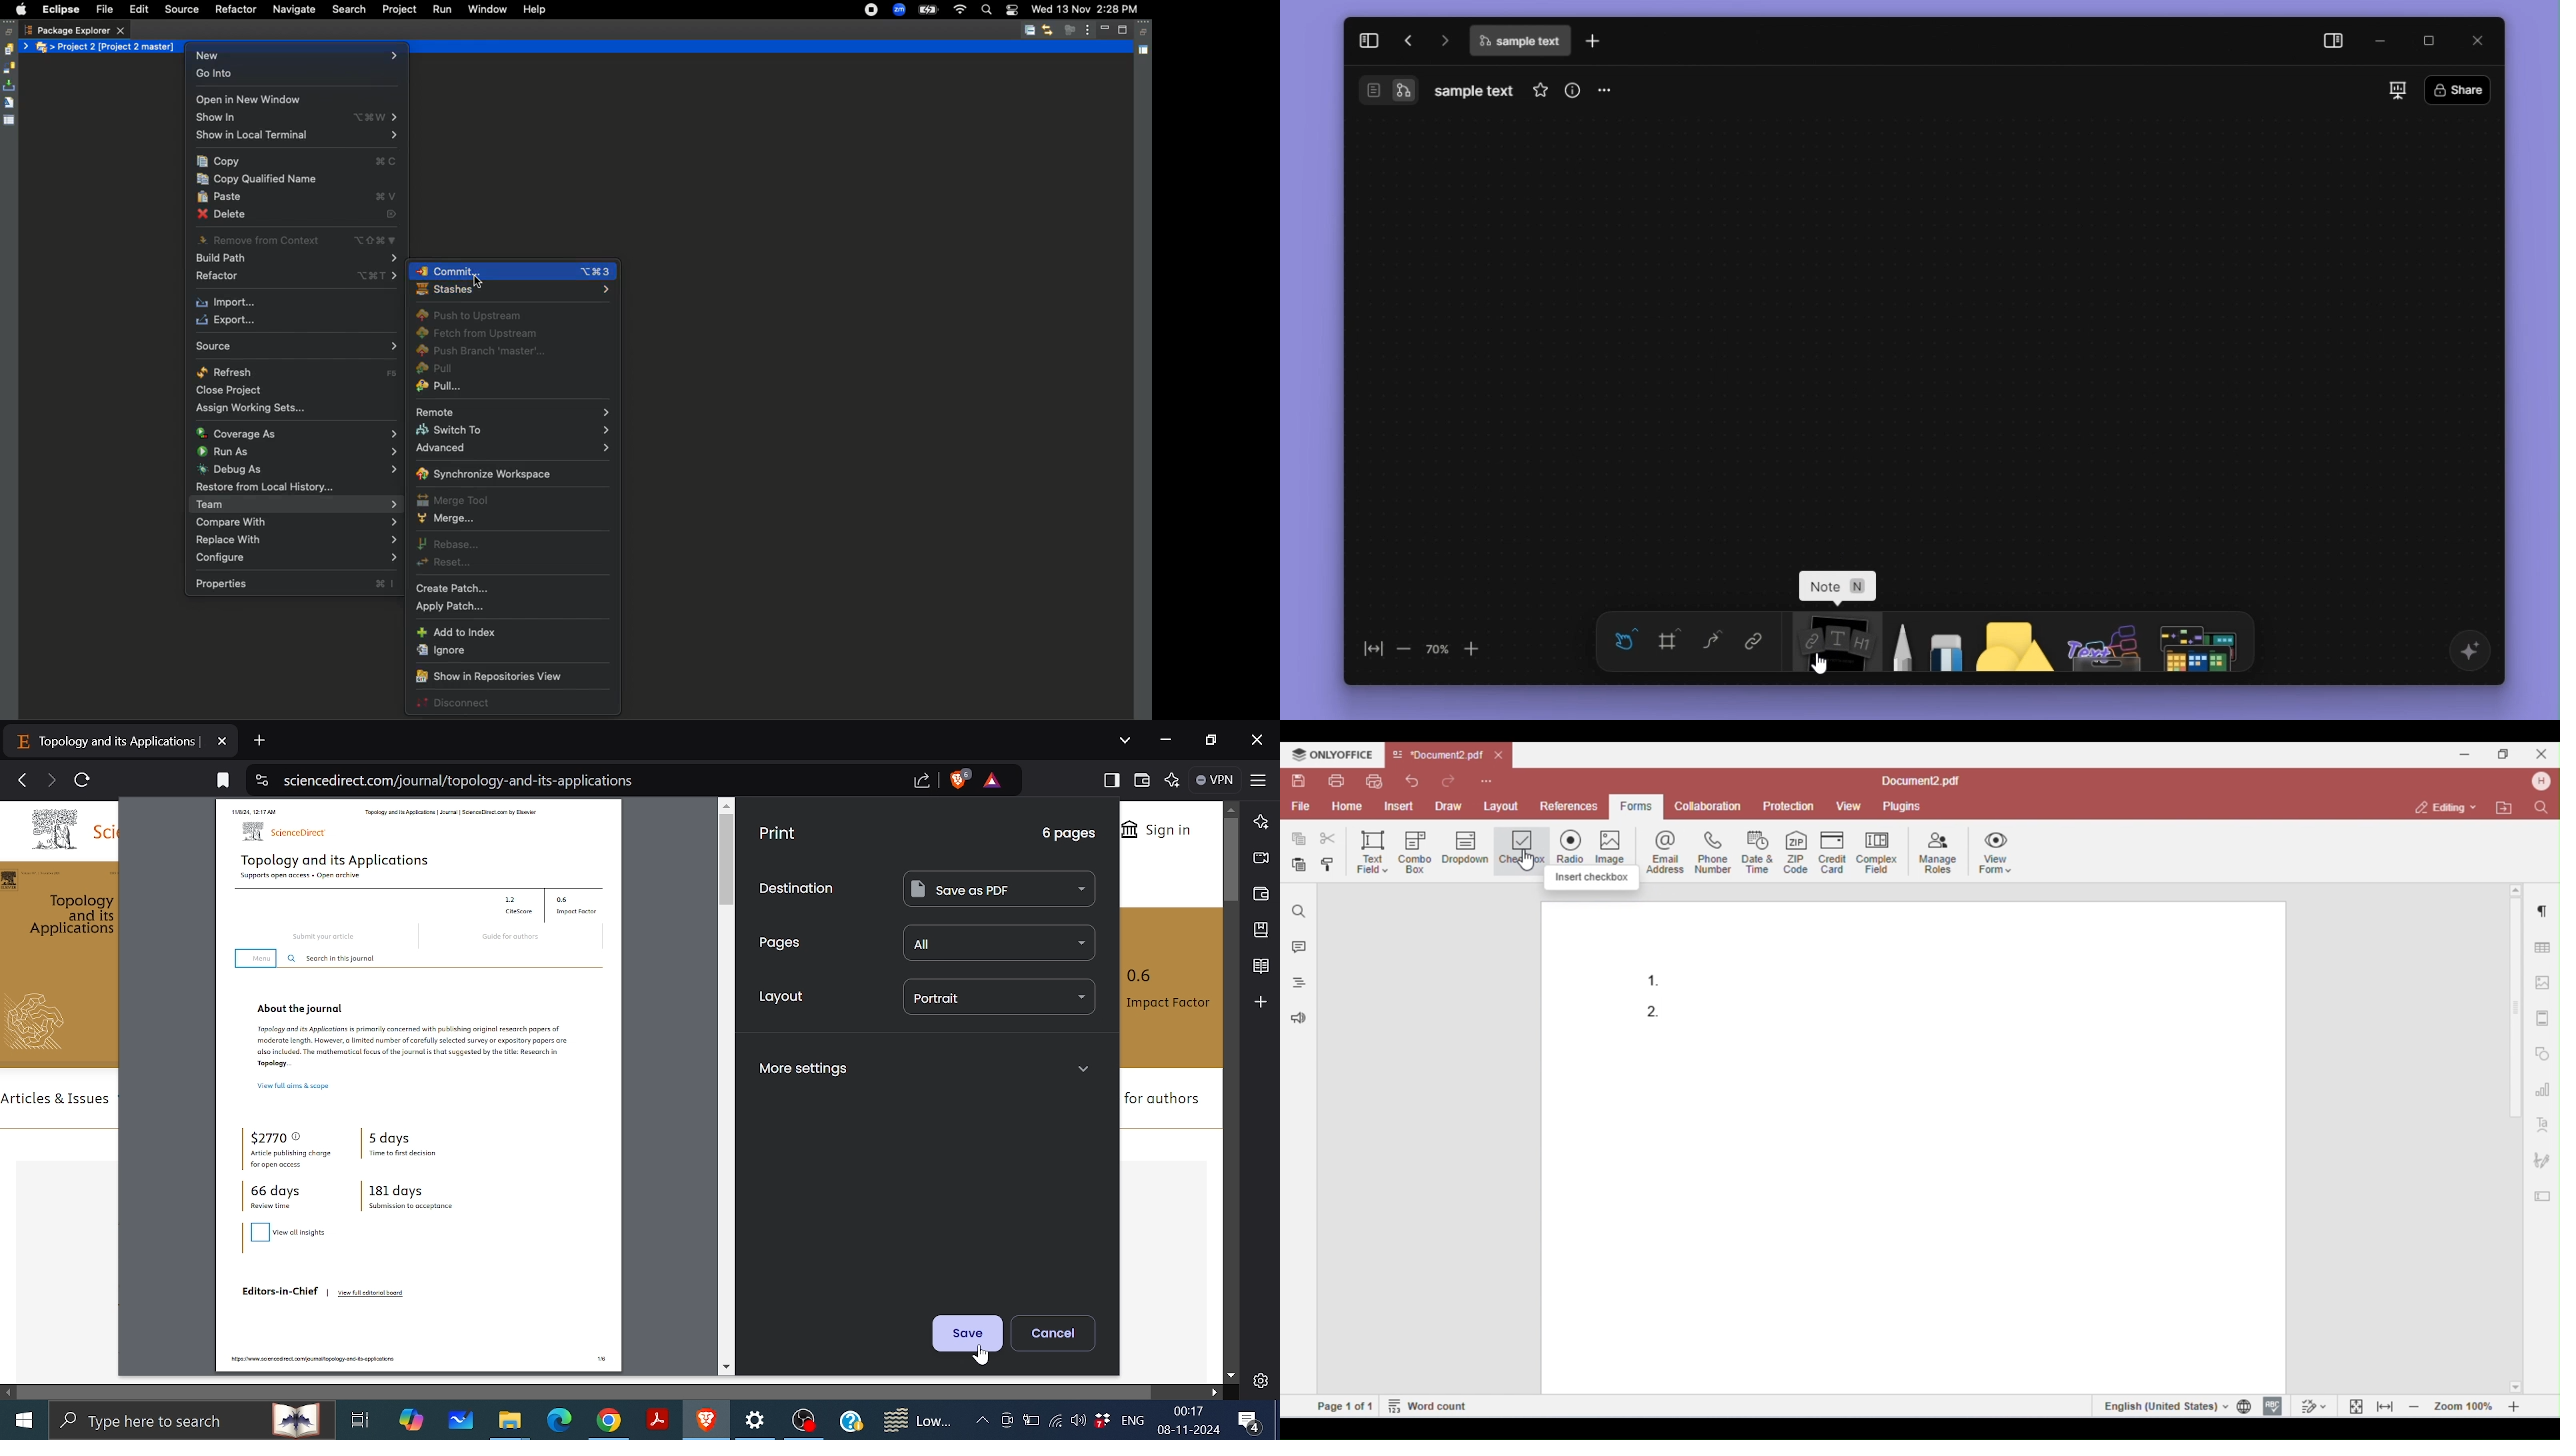 This screenshot has height=1456, width=2576. Describe the element at coordinates (2431, 39) in the screenshot. I see `maximize` at that location.